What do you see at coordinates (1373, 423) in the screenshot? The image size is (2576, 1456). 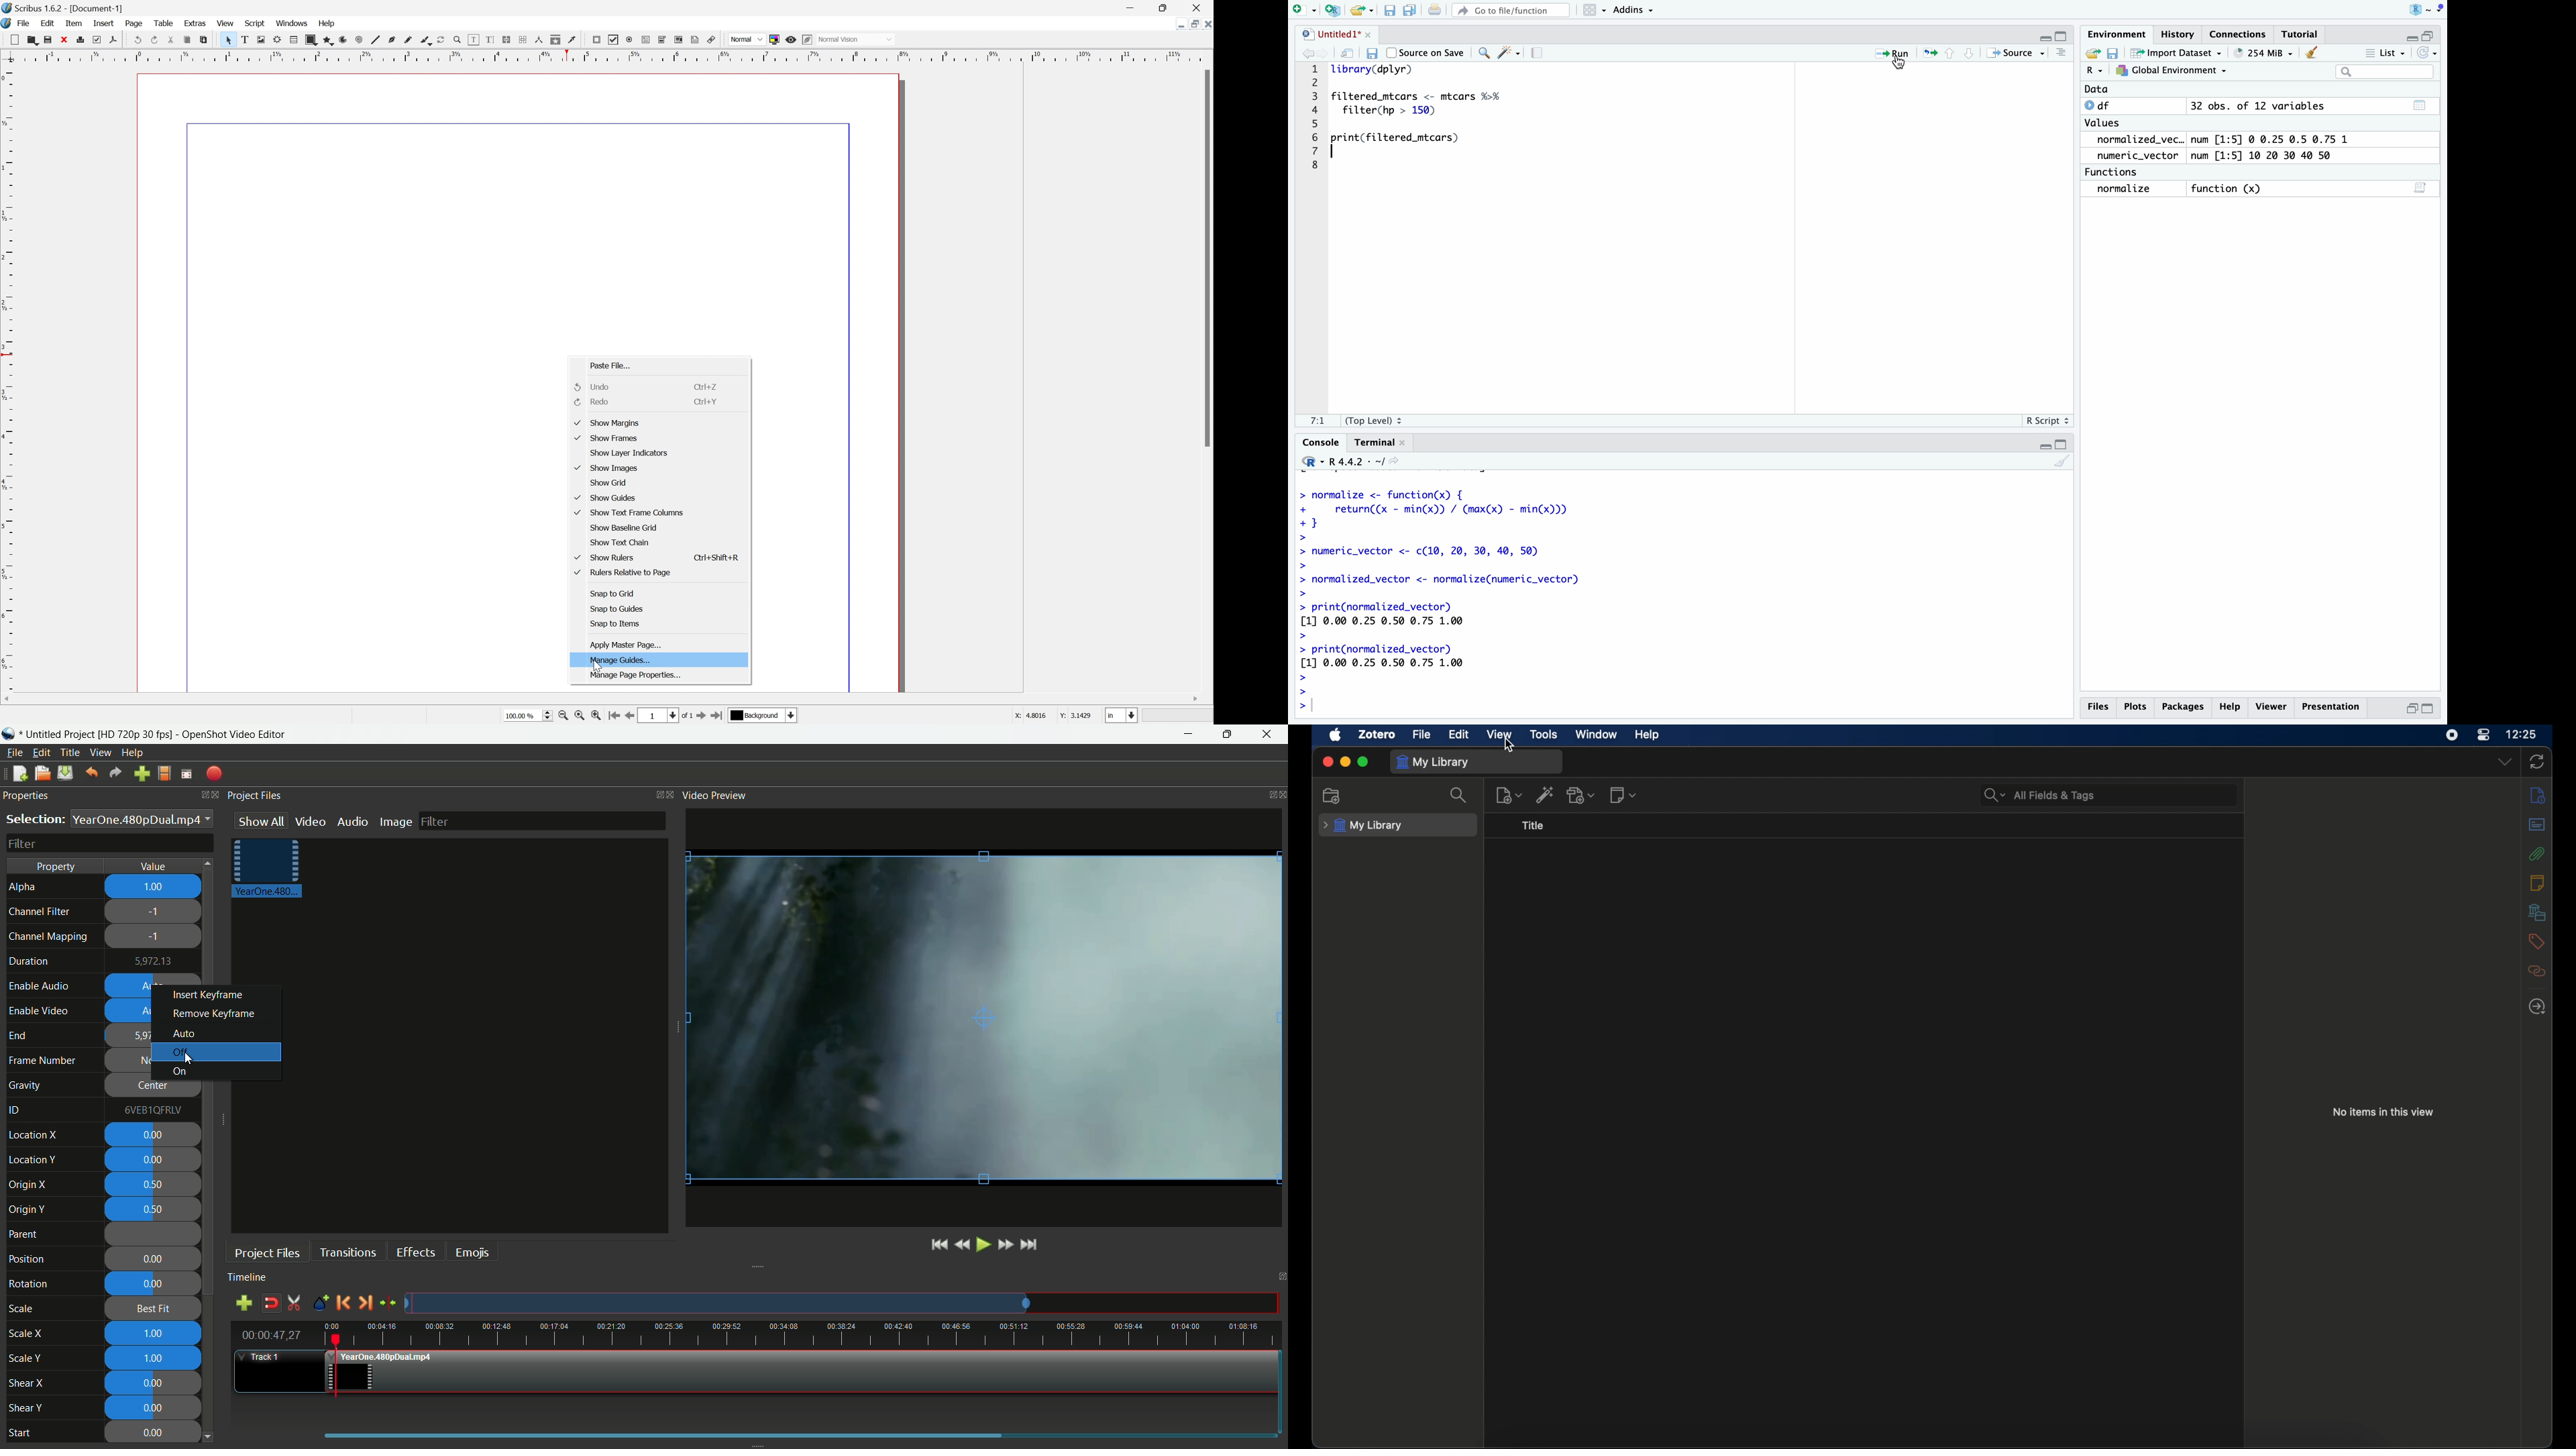 I see `(Top Level)` at bounding box center [1373, 423].